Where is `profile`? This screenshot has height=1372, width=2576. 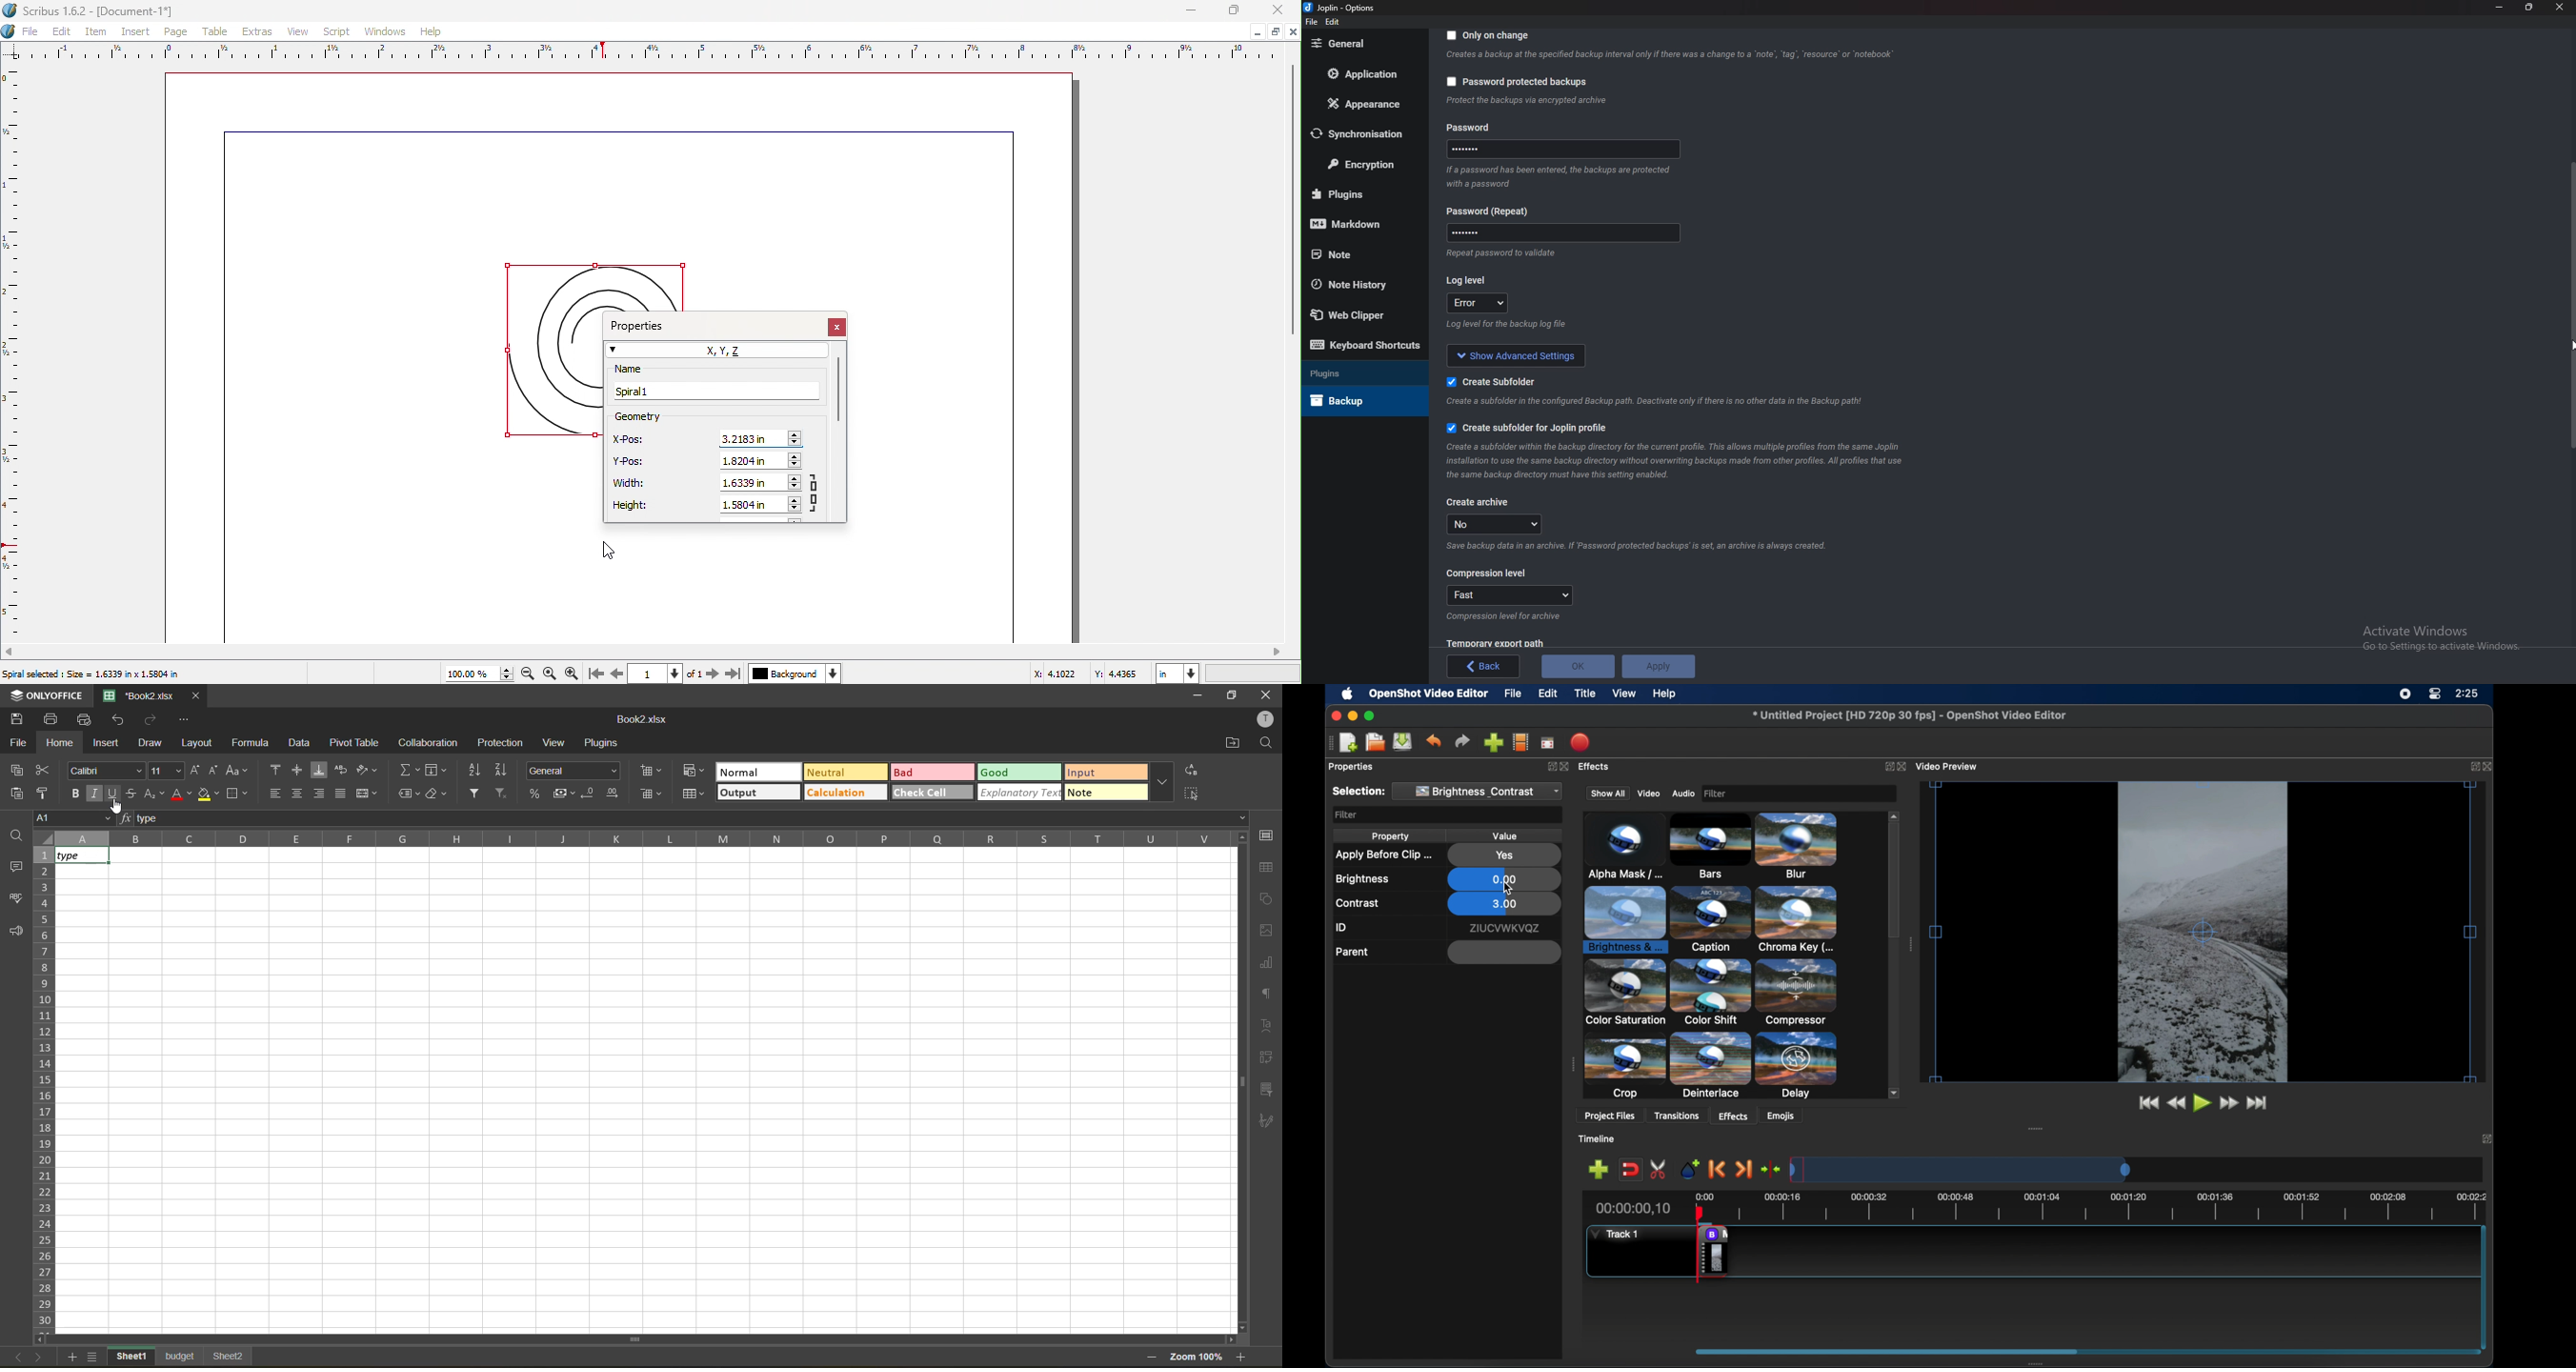 profile is located at coordinates (1266, 721).